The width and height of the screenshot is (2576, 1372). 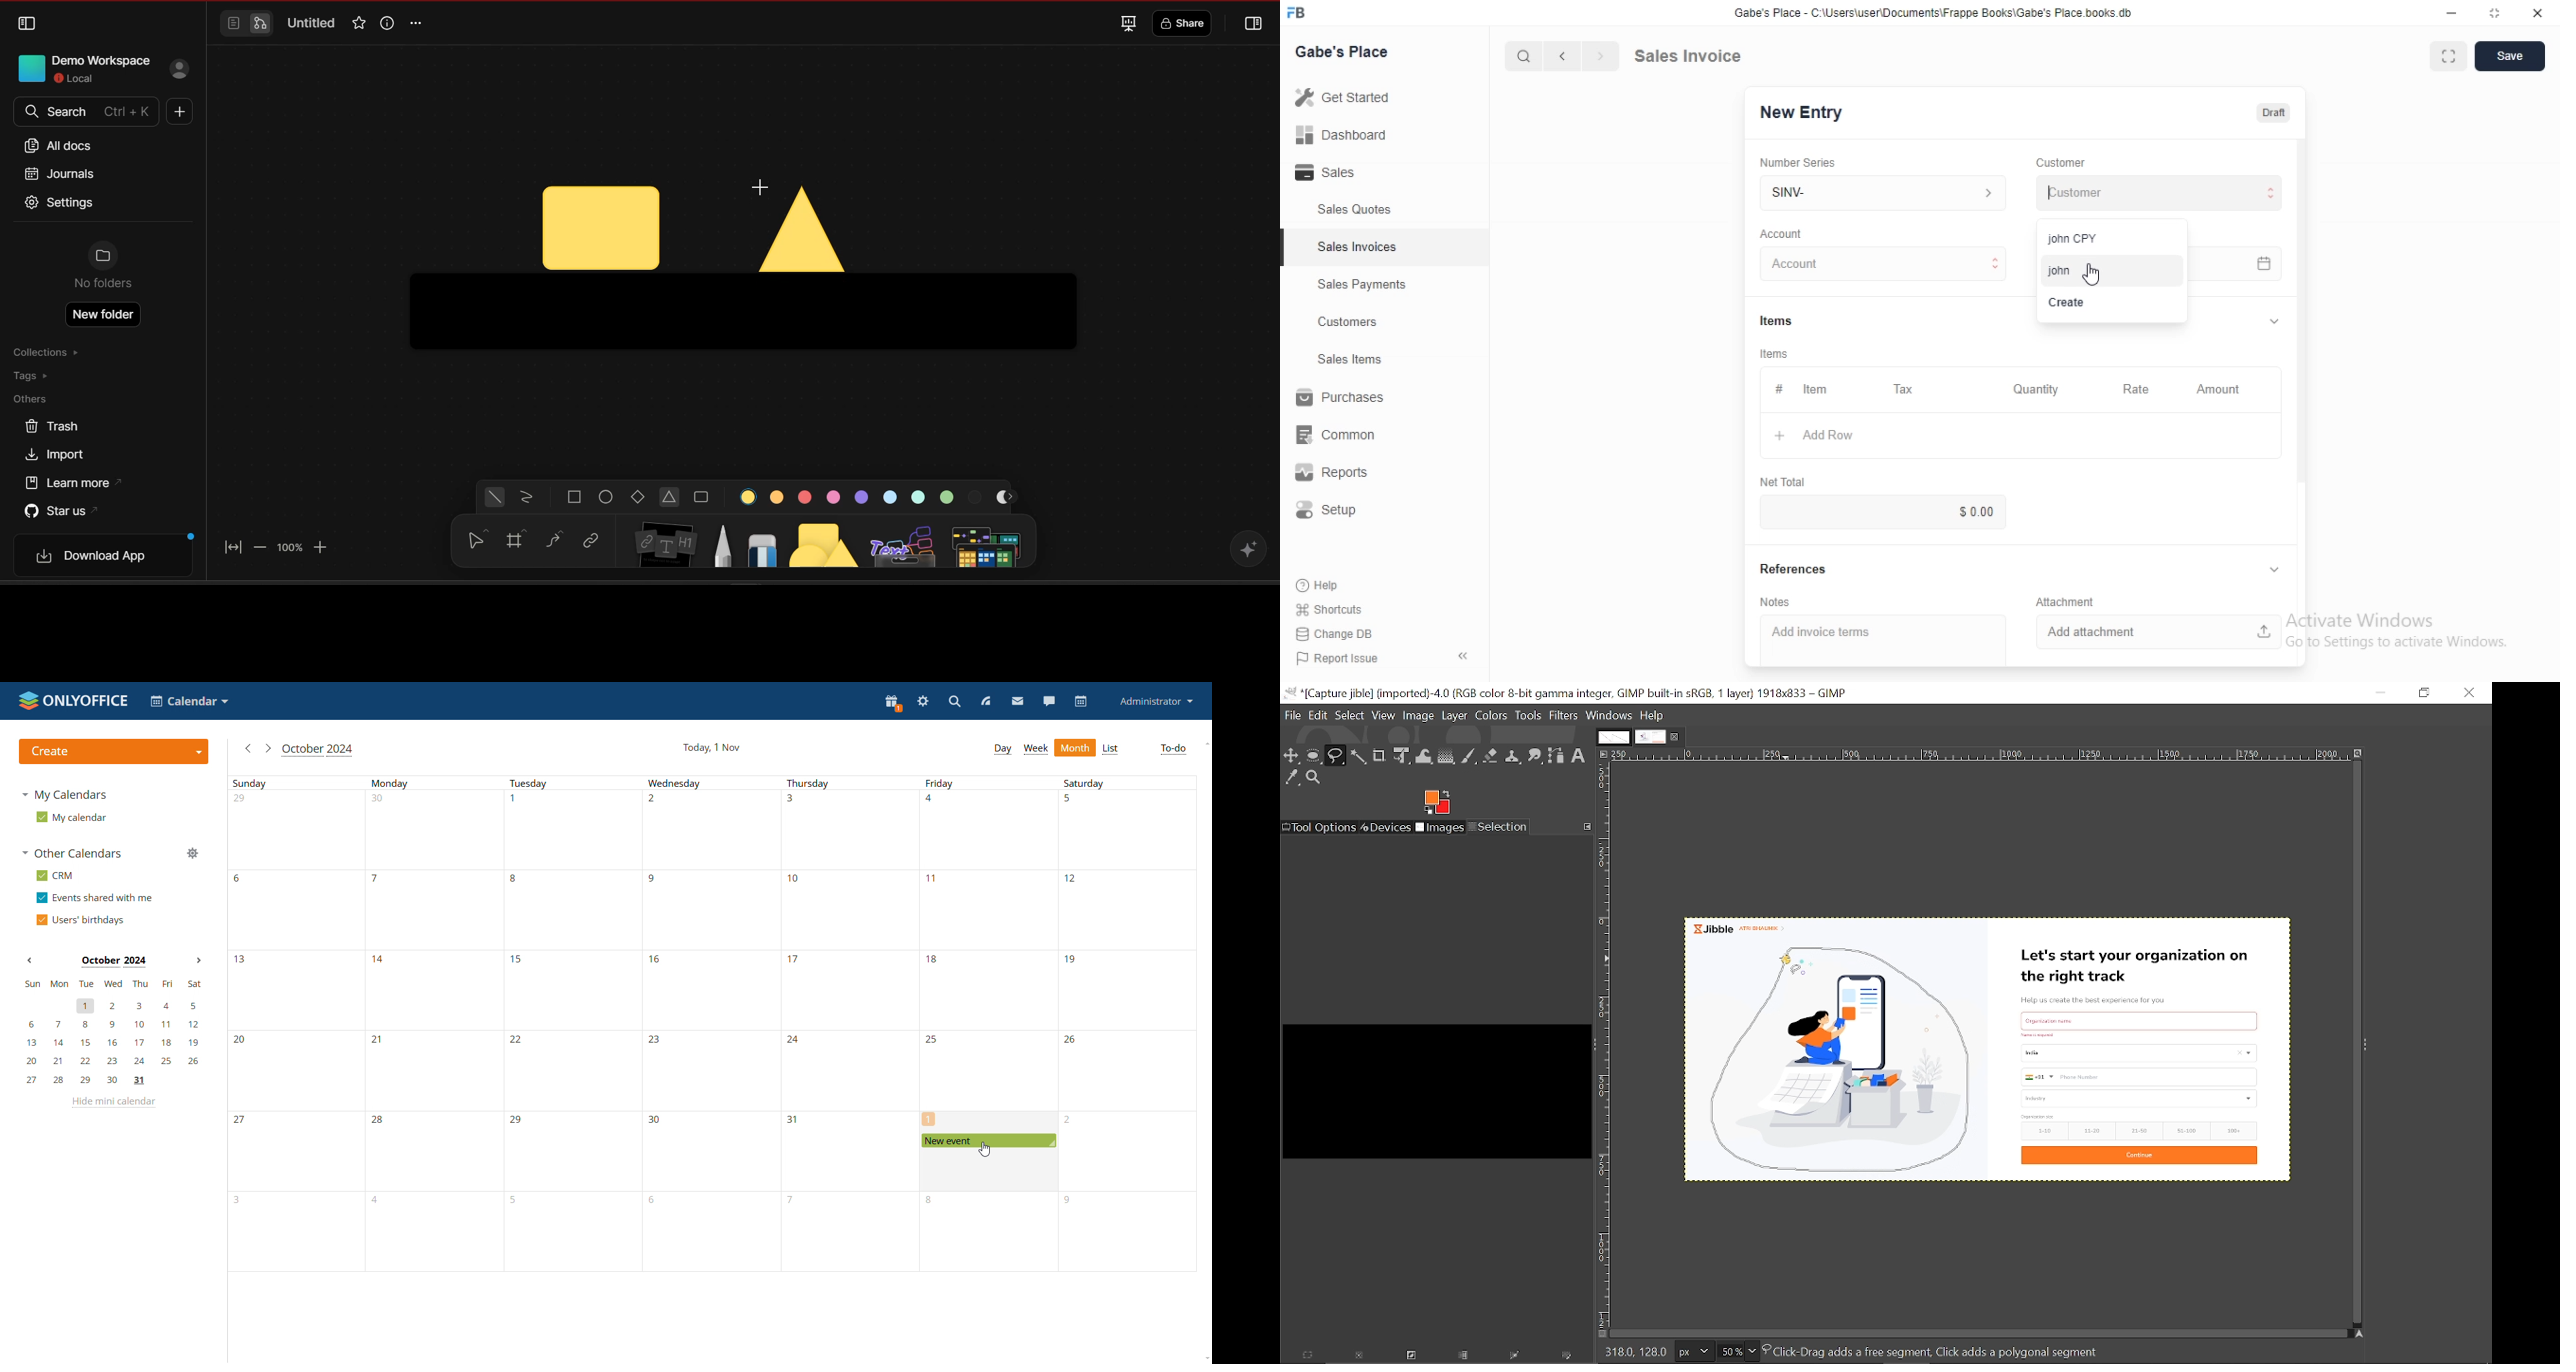 What do you see at coordinates (1349, 141) in the screenshot?
I see `all Dashboard` at bounding box center [1349, 141].